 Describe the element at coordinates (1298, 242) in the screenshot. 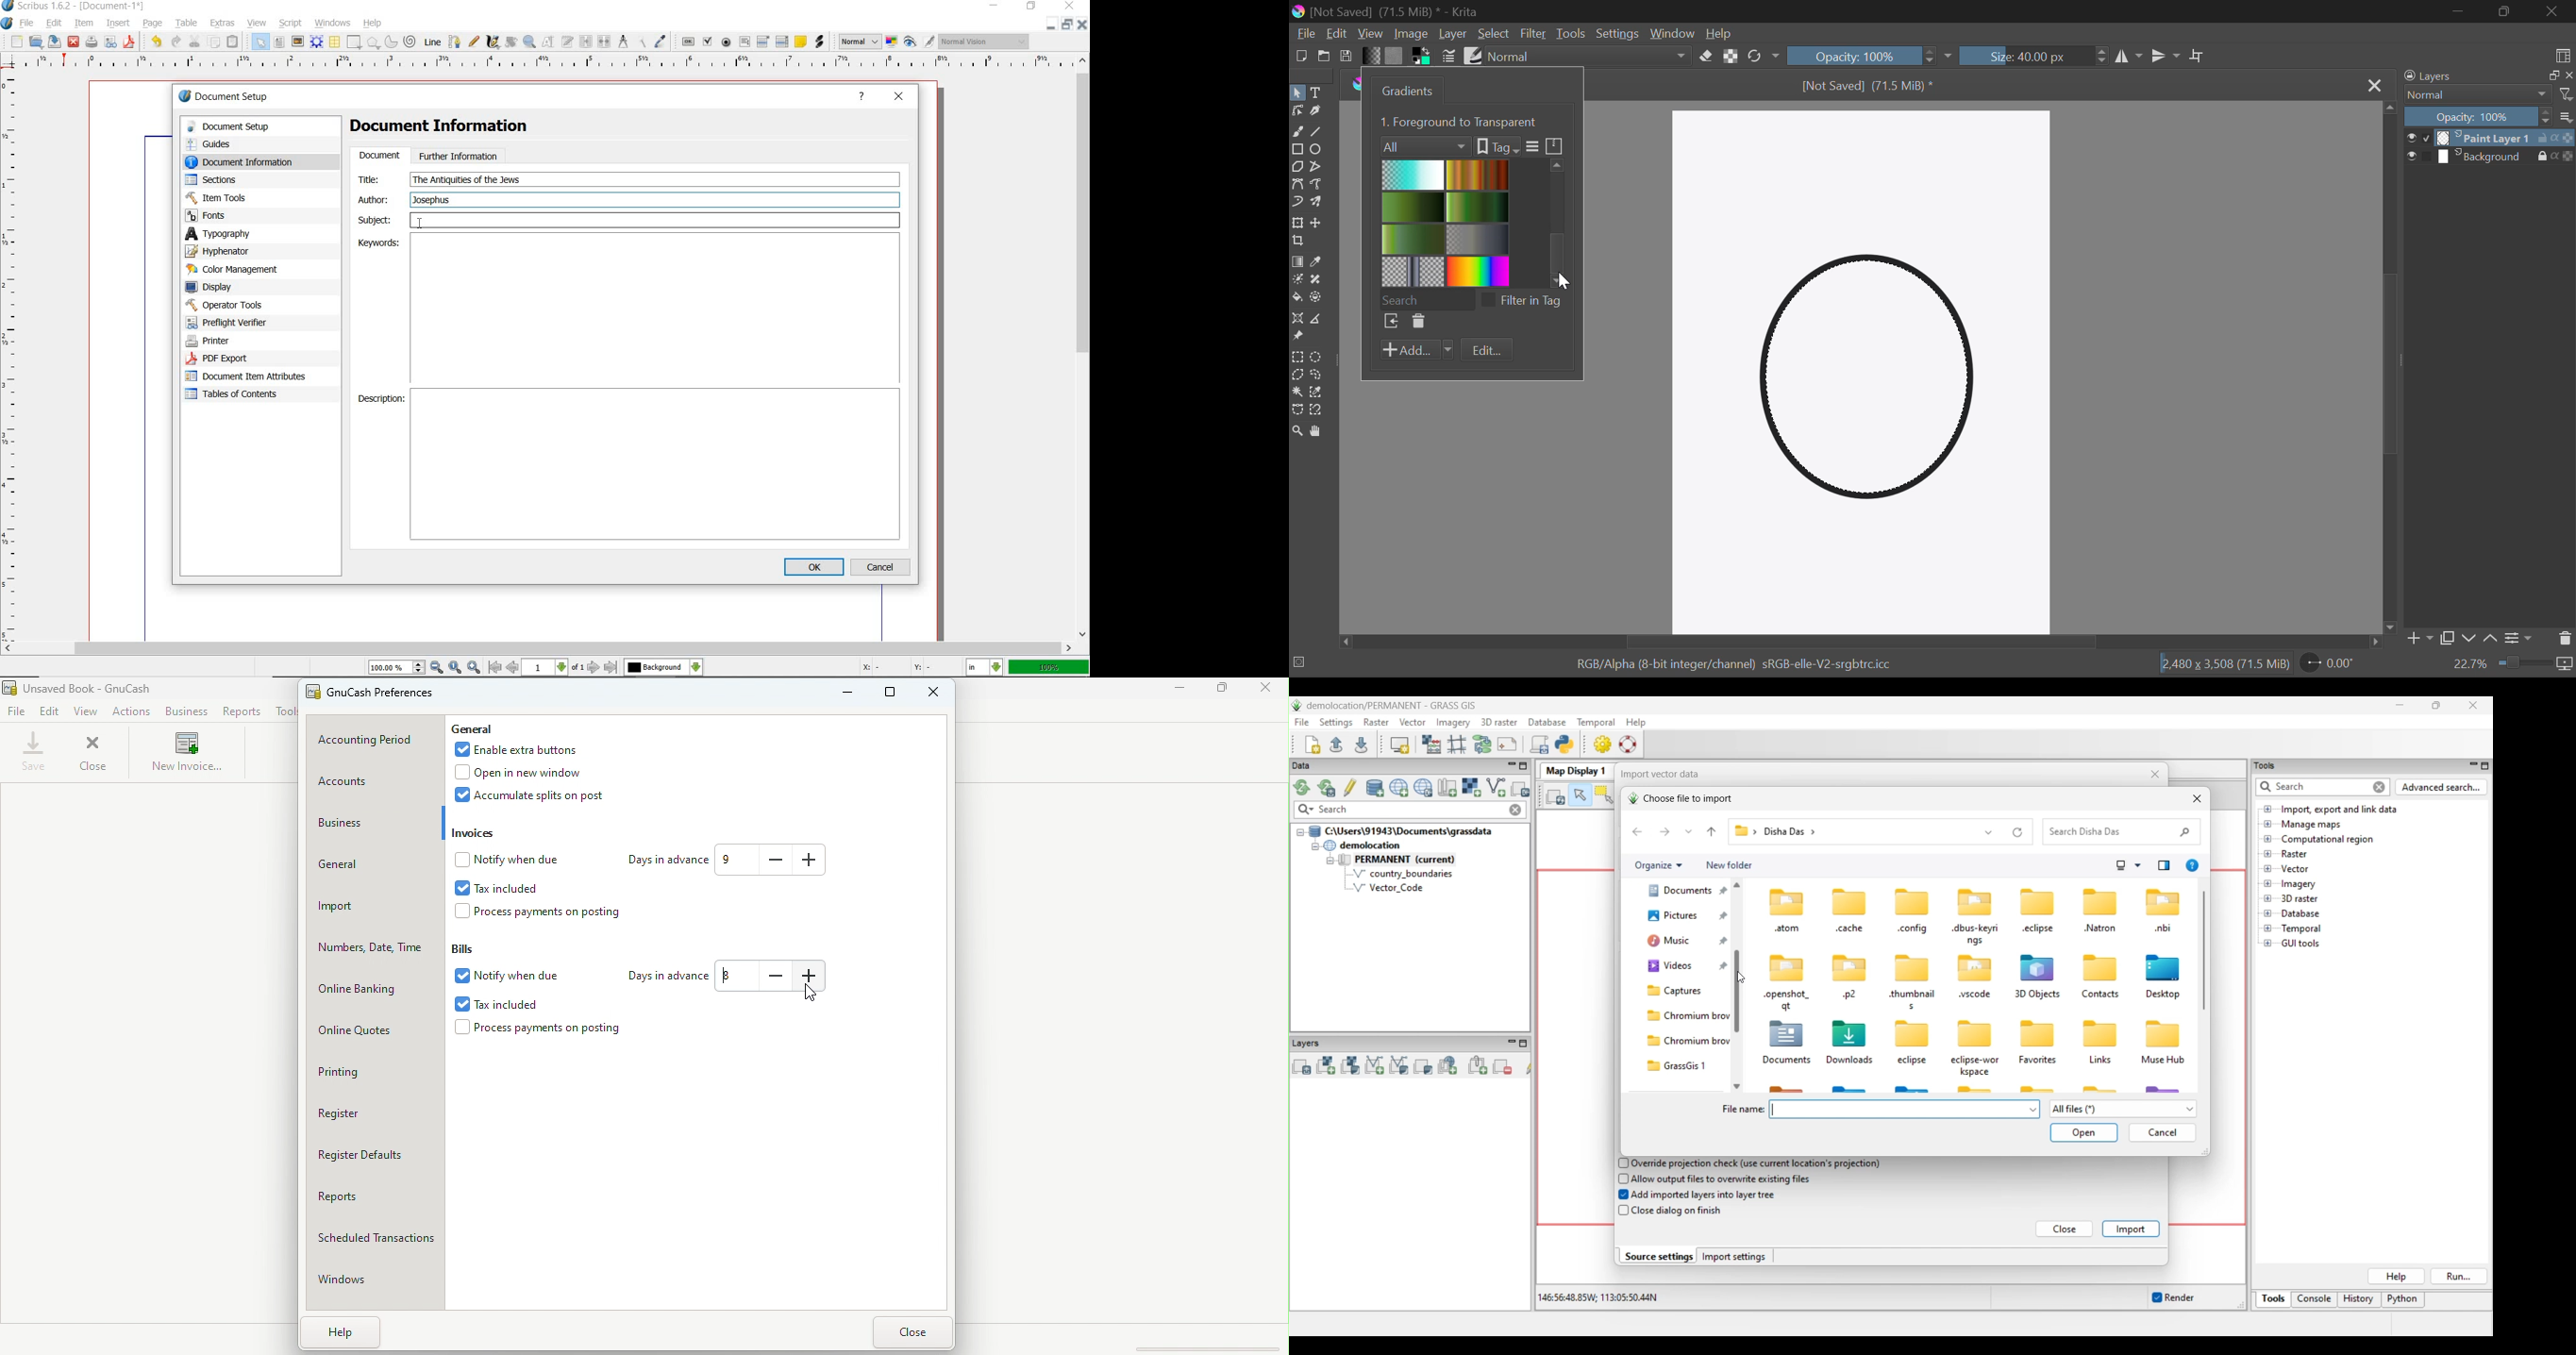

I see `Crop` at that location.